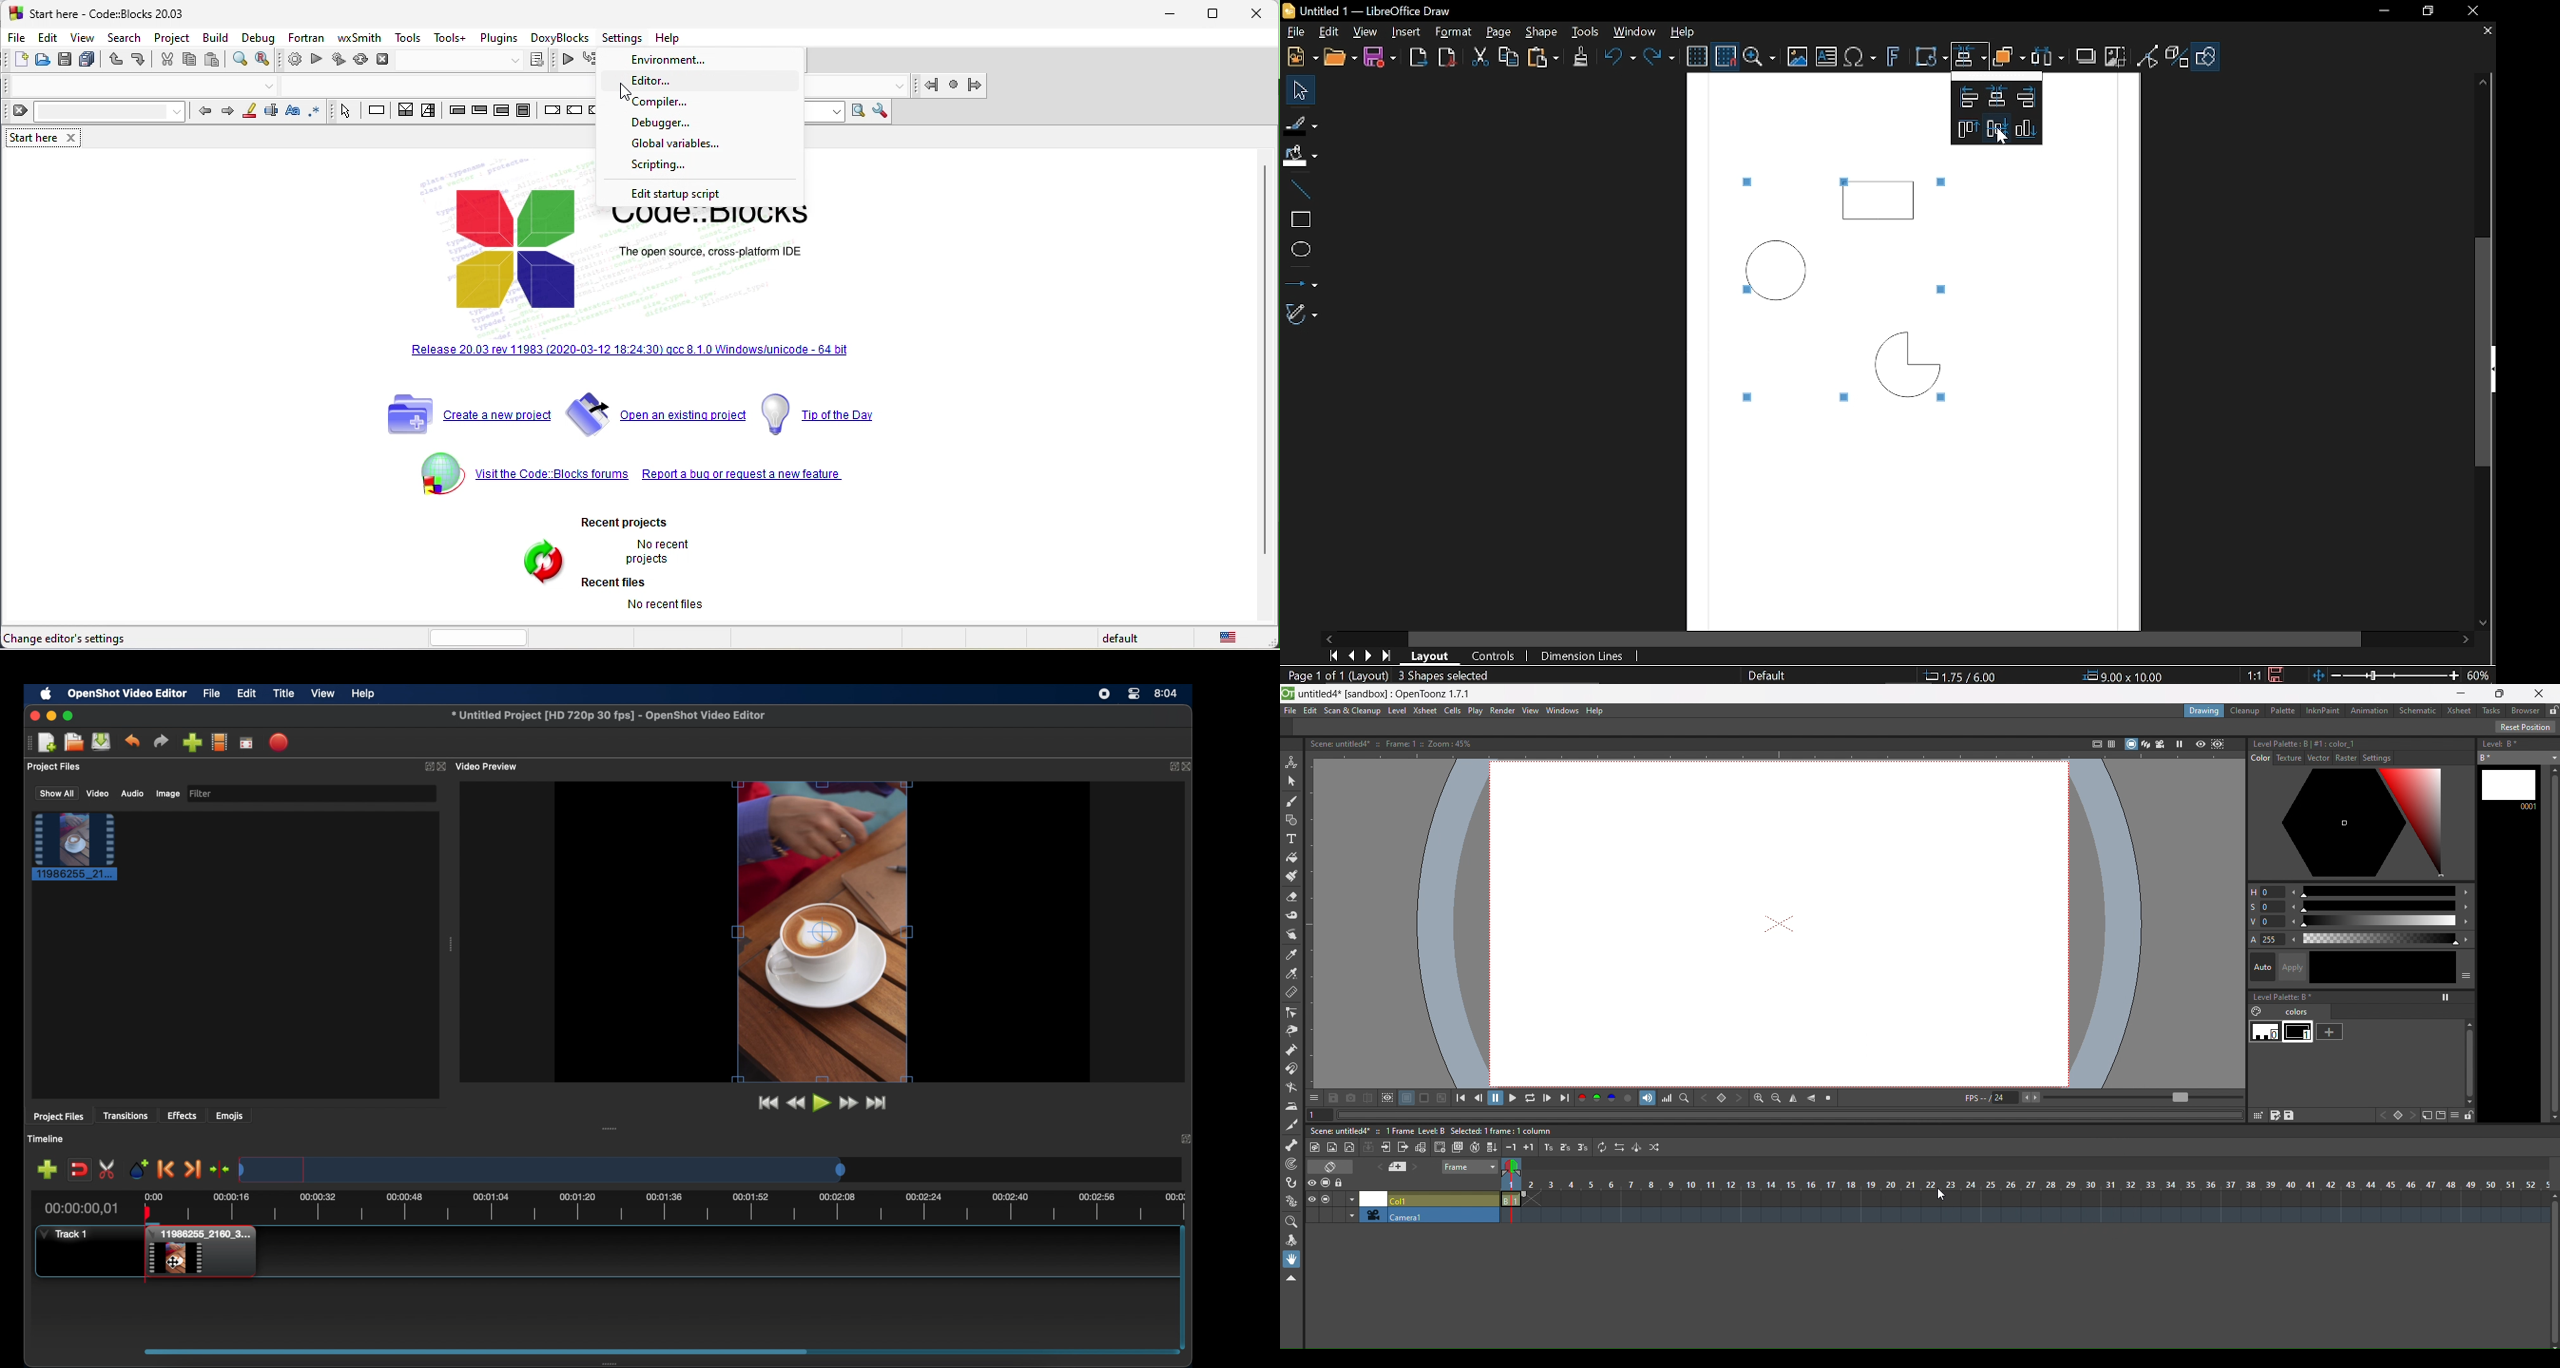 This screenshot has width=2576, height=1372. Describe the element at coordinates (1779, 269) in the screenshot. I see `Circle` at that location.